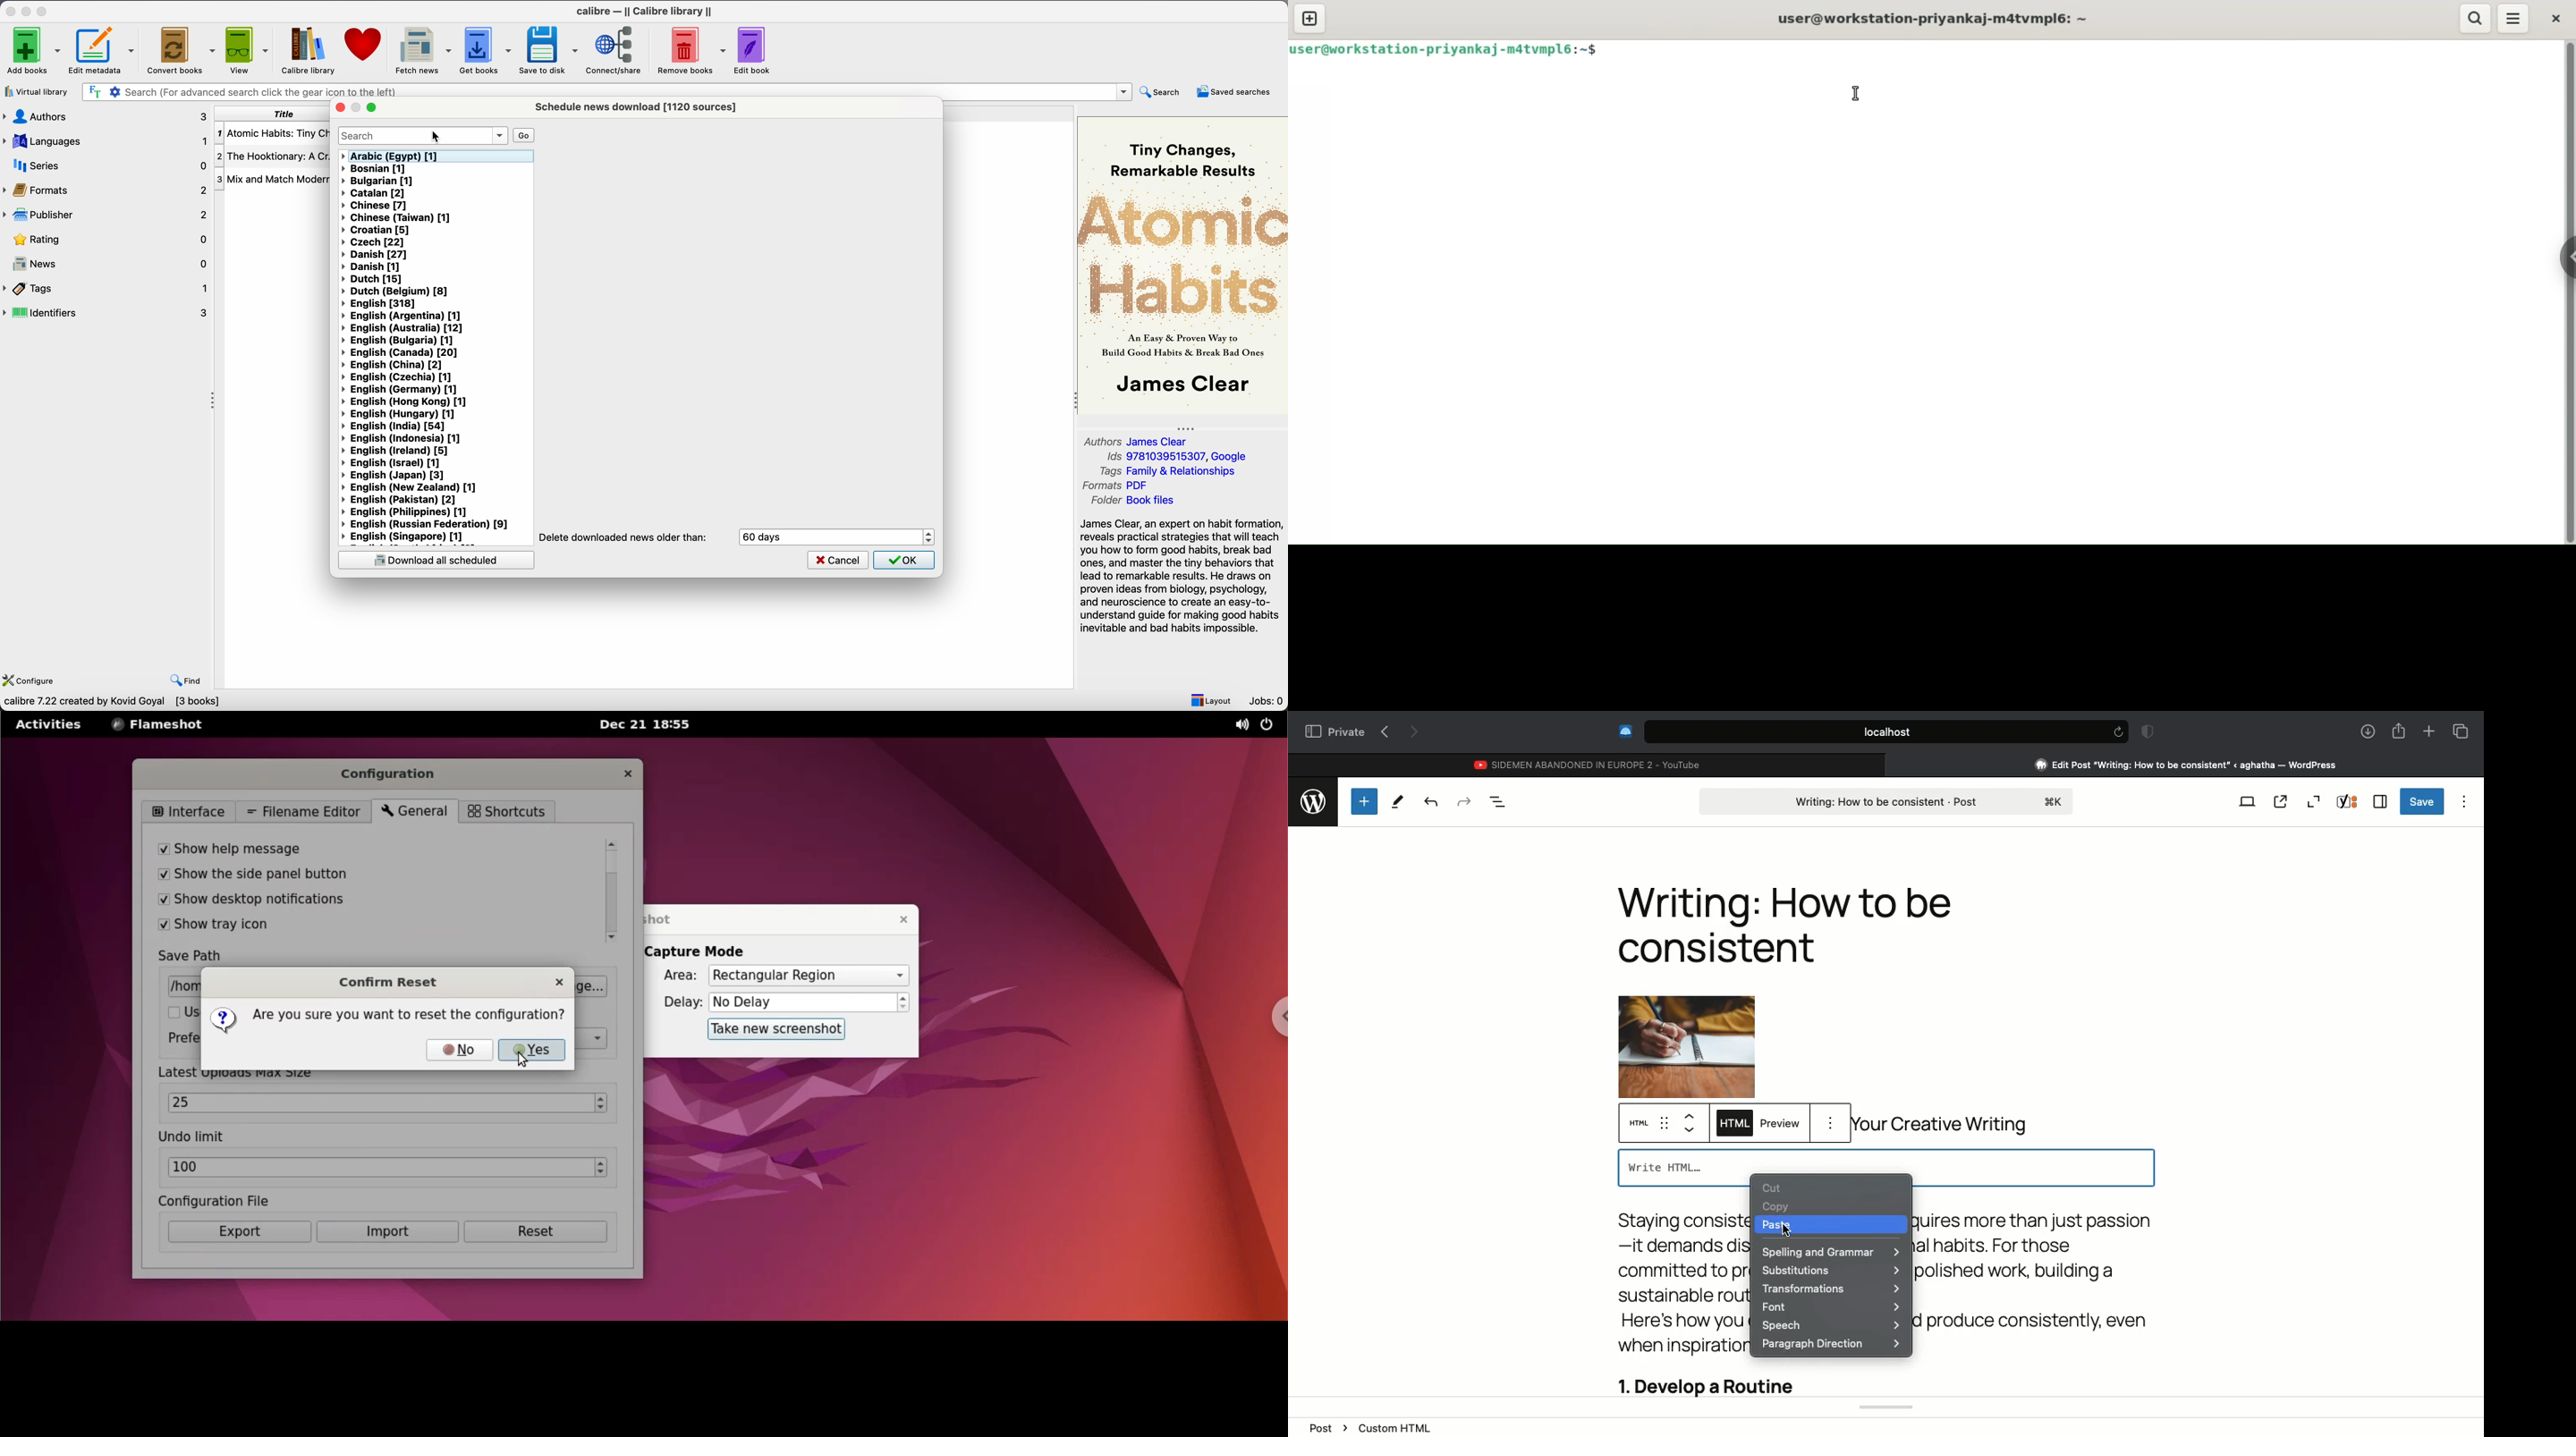 The height and width of the screenshot is (1456, 2576). Describe the element at coordinates (691, 49) in the screenshot. I see `remove books` at that location.